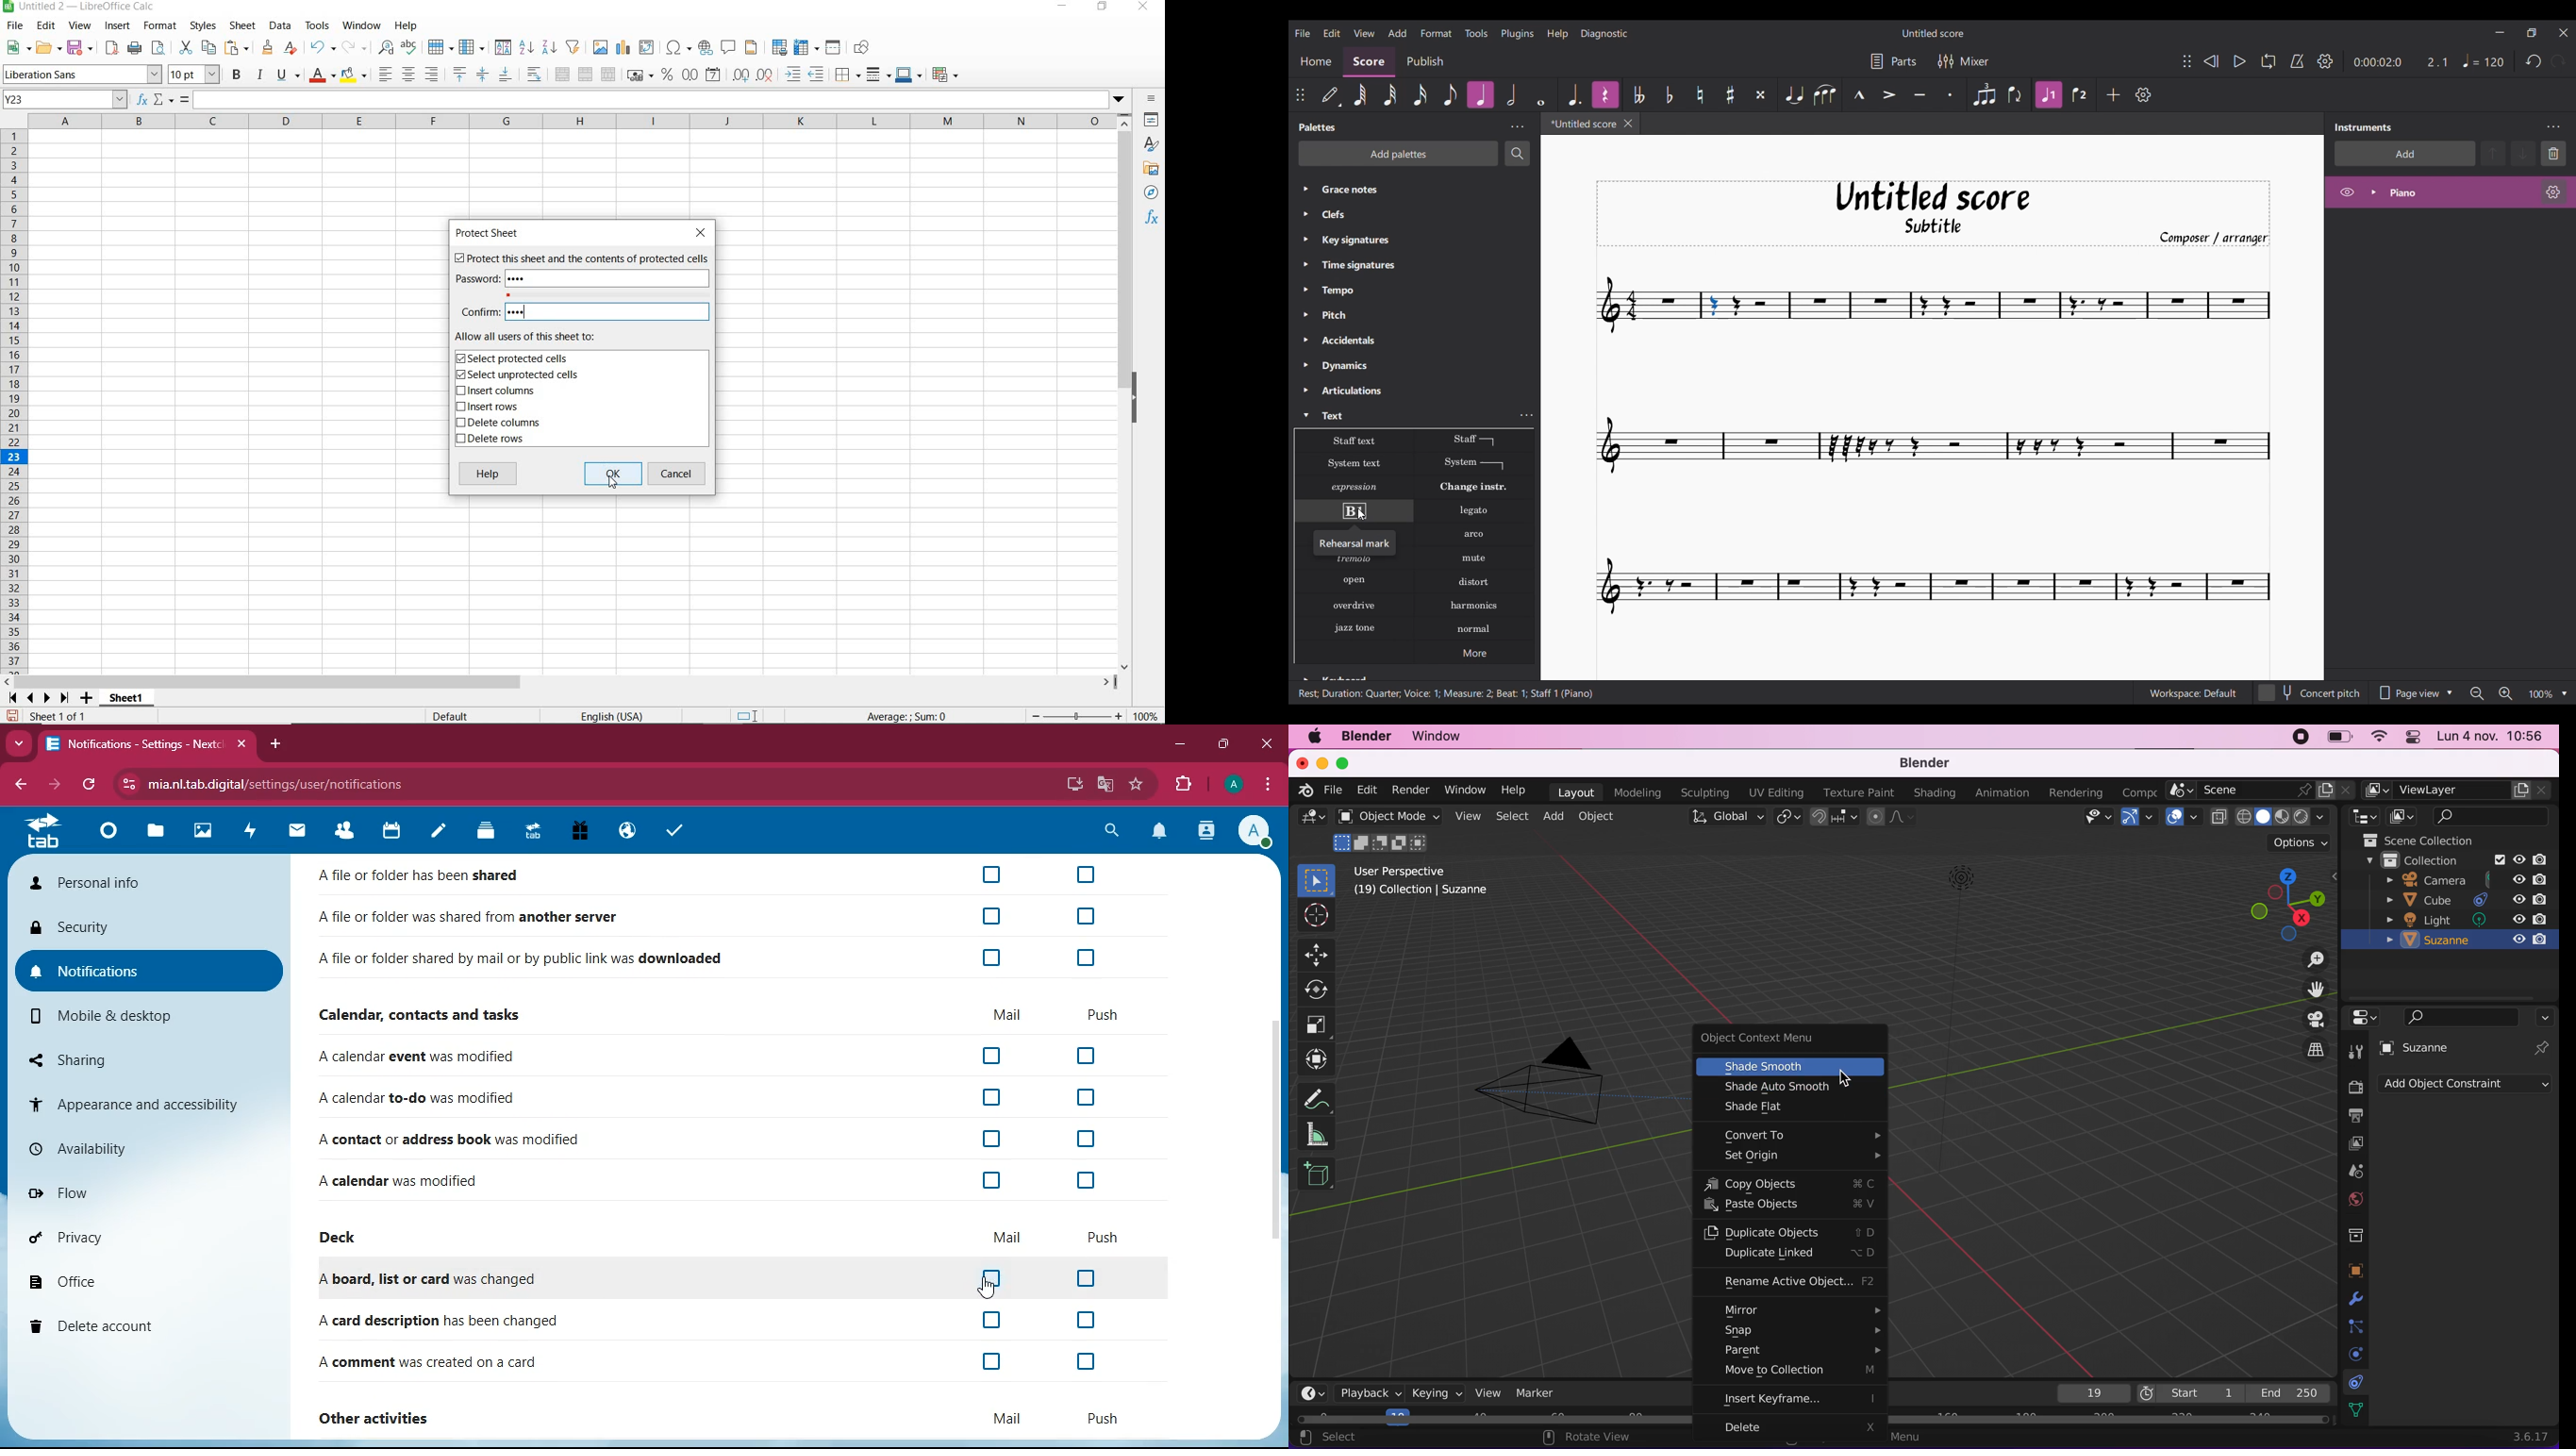  Describe the element at coordinates (146, 1283) in the screenshot. I see `office` at that location.